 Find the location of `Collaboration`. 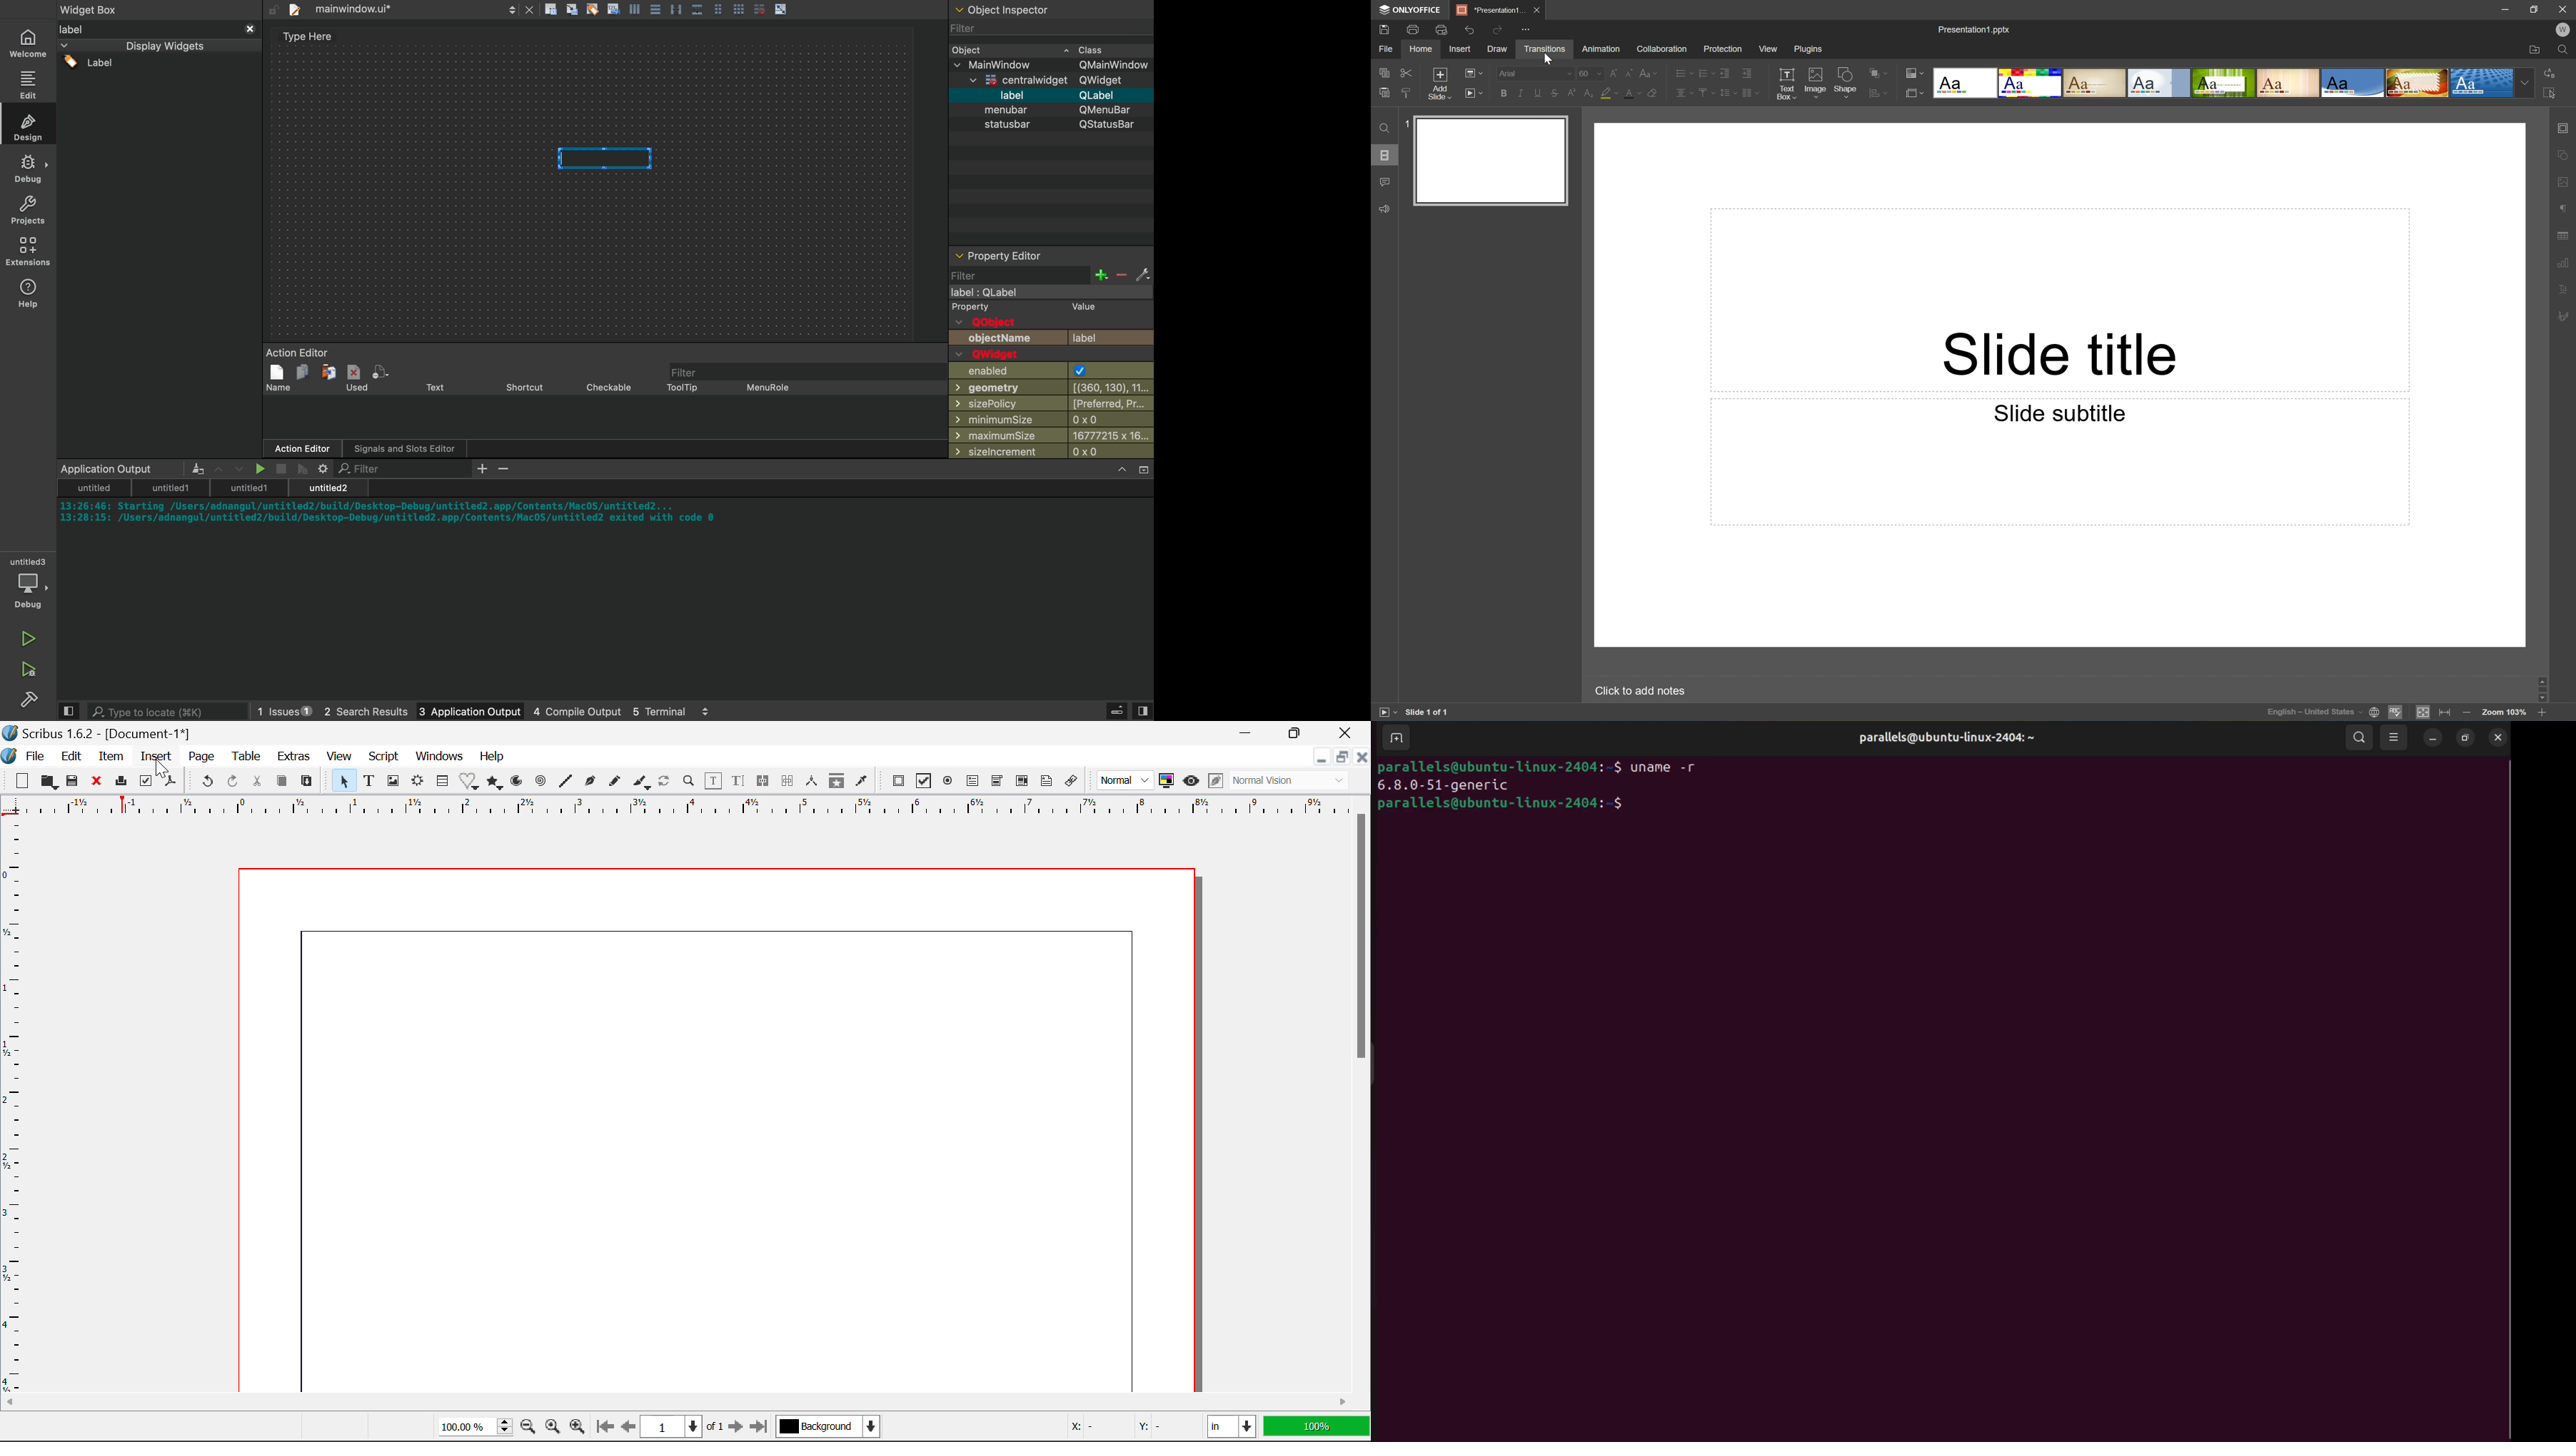

Collaboration is located at coordinates (1663, 52).